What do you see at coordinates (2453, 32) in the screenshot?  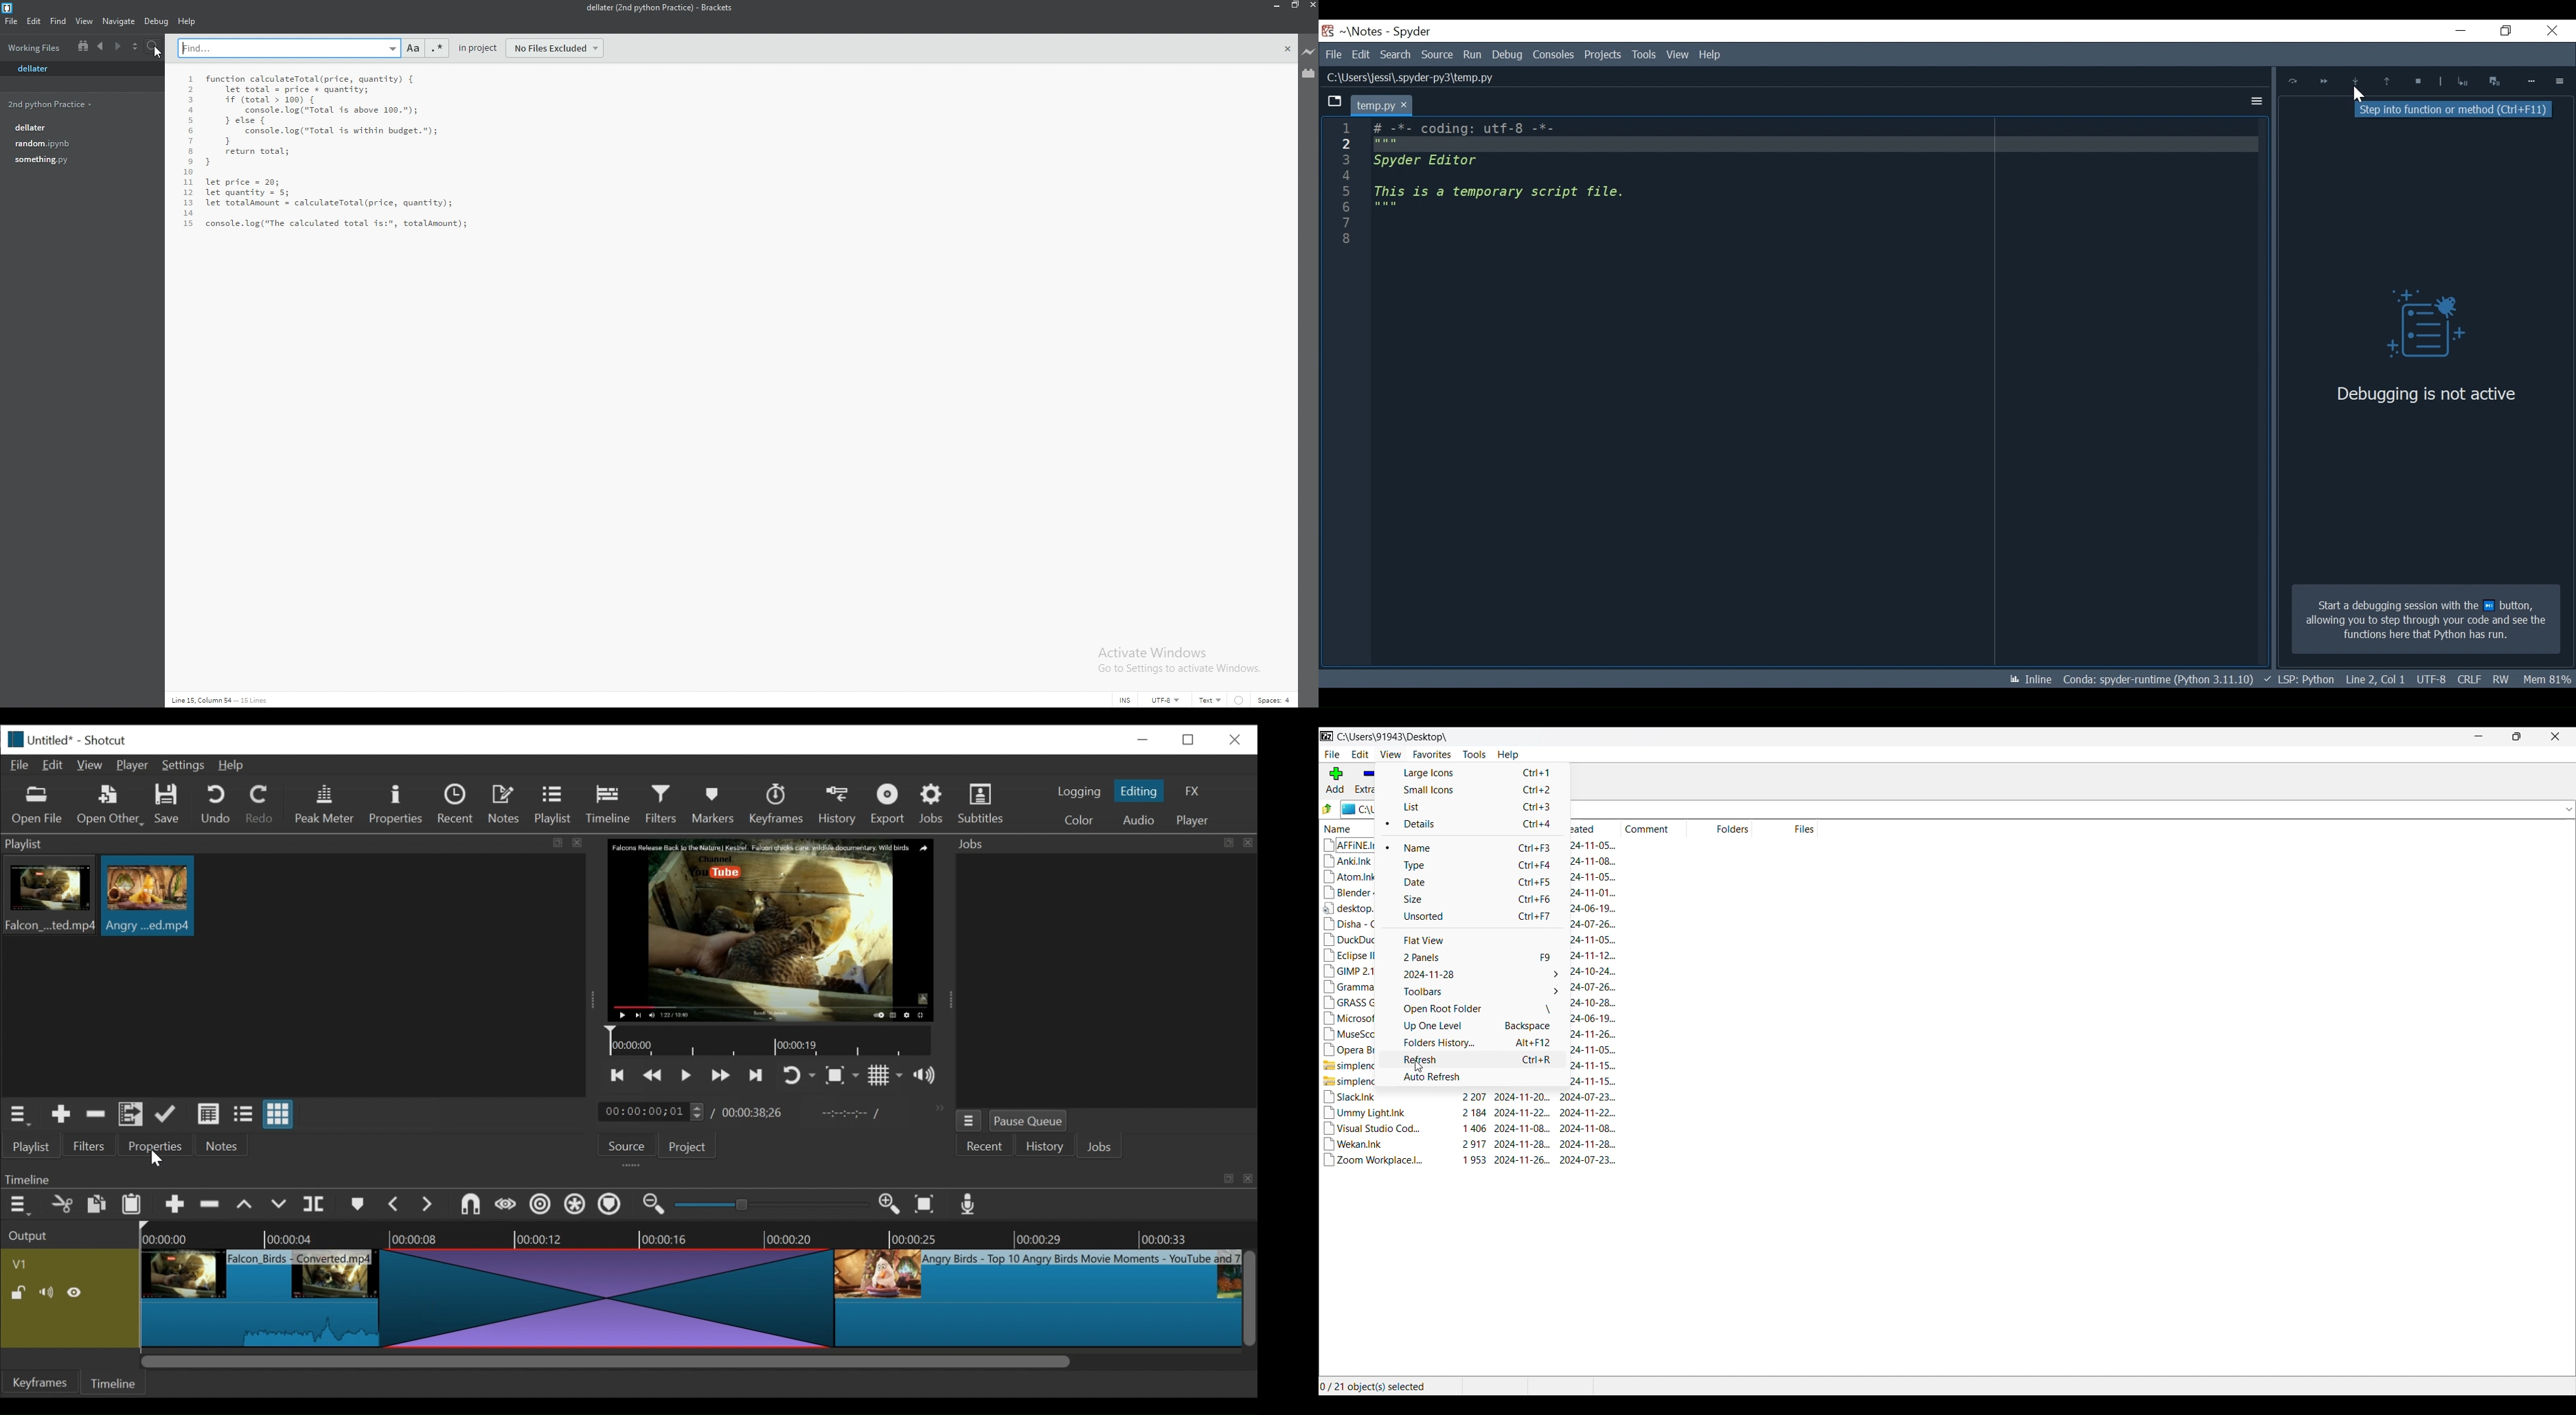 I see `Minimize` at bounding box center [2453, 32].